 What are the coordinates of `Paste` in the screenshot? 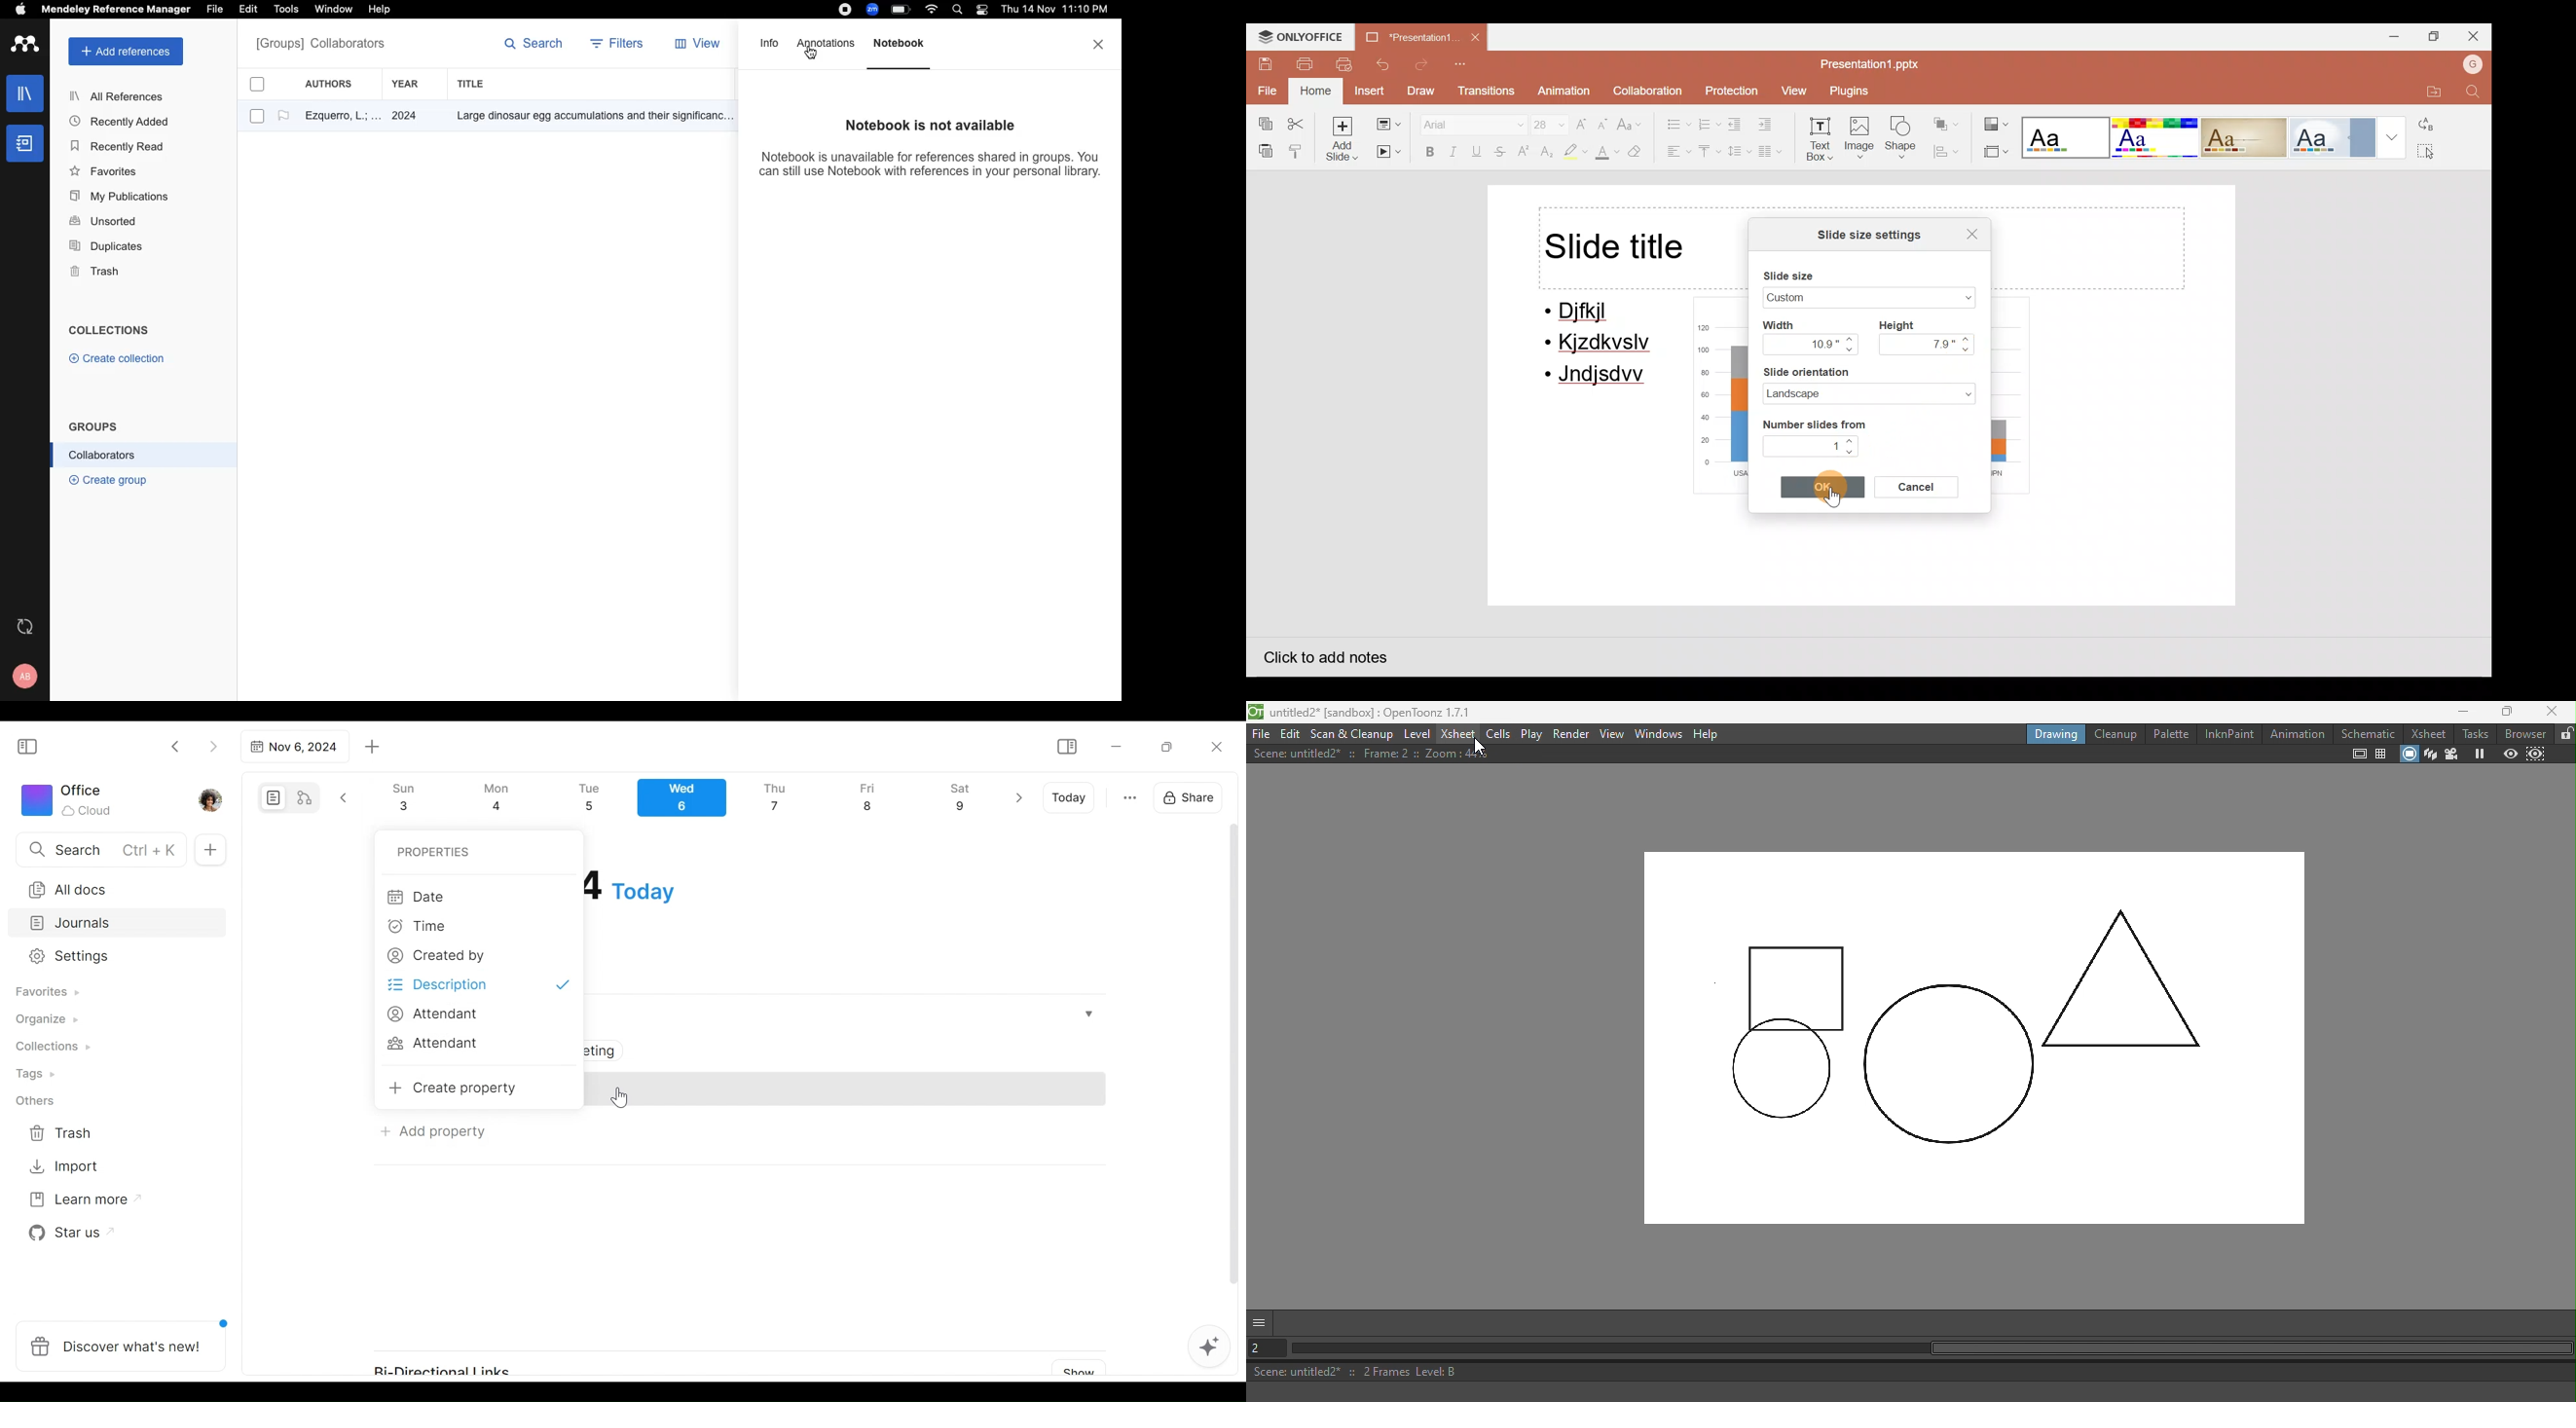 It's located at (1262, 150).